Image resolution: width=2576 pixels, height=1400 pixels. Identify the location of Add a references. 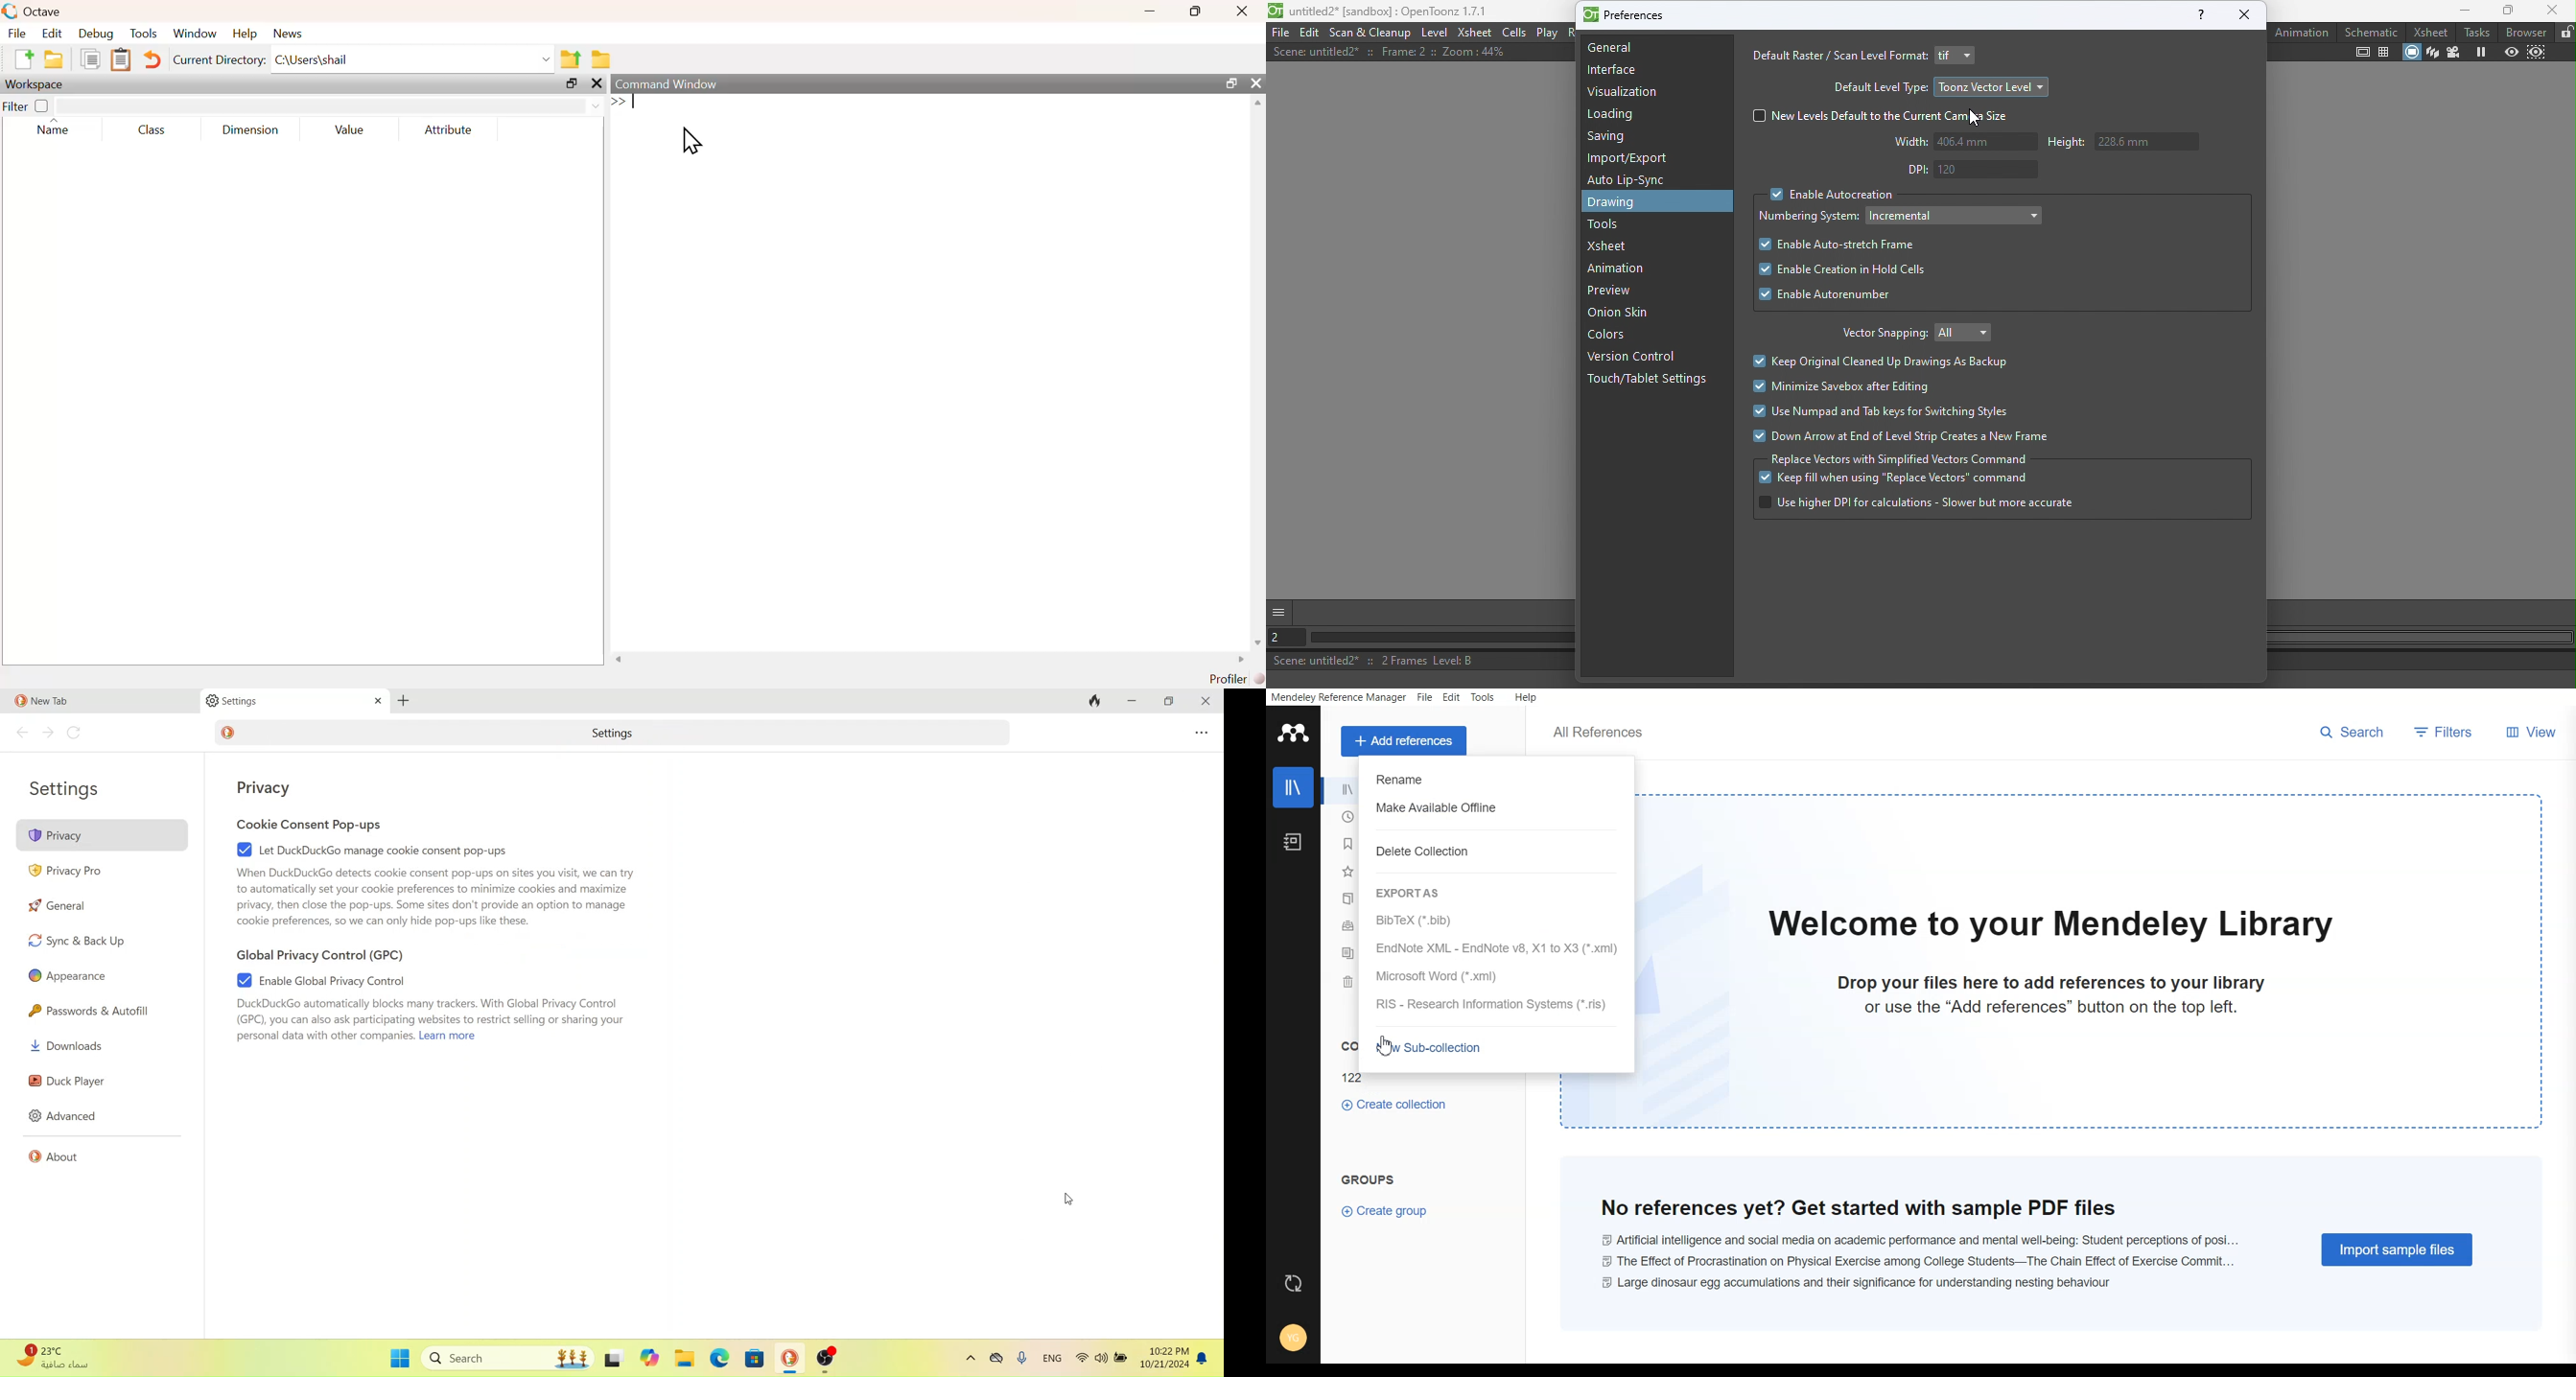
(1402, 742).